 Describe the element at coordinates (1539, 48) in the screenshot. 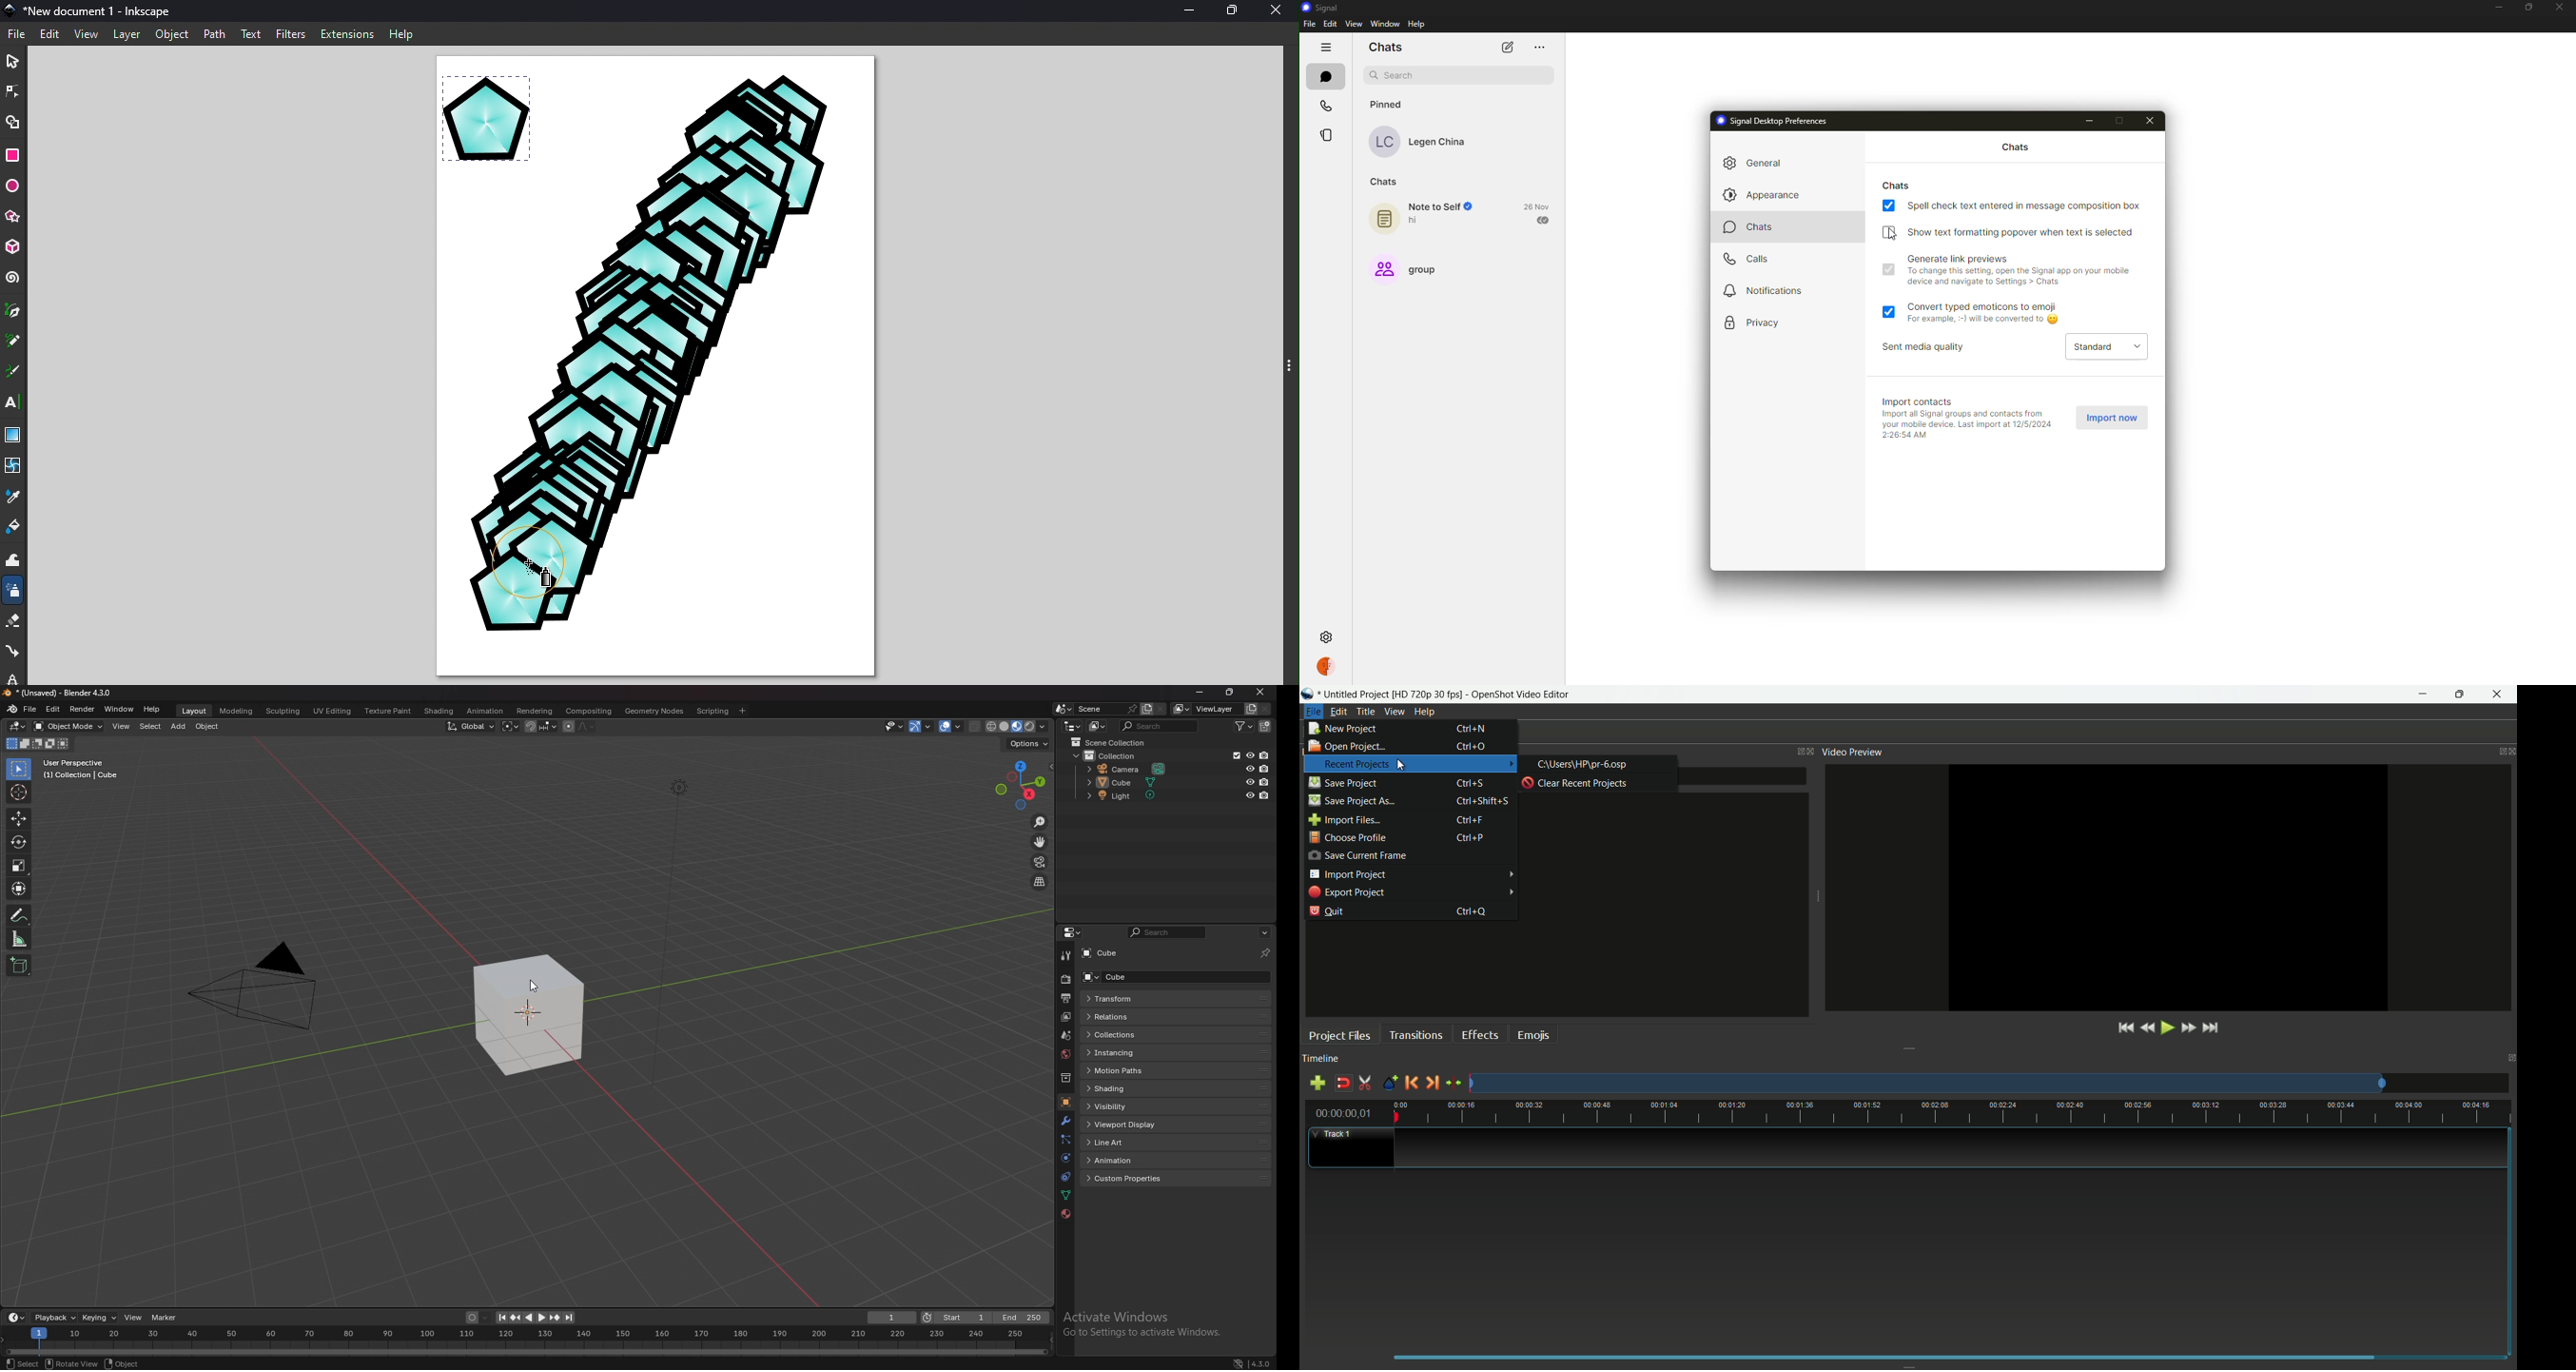

I see `more` at that location.